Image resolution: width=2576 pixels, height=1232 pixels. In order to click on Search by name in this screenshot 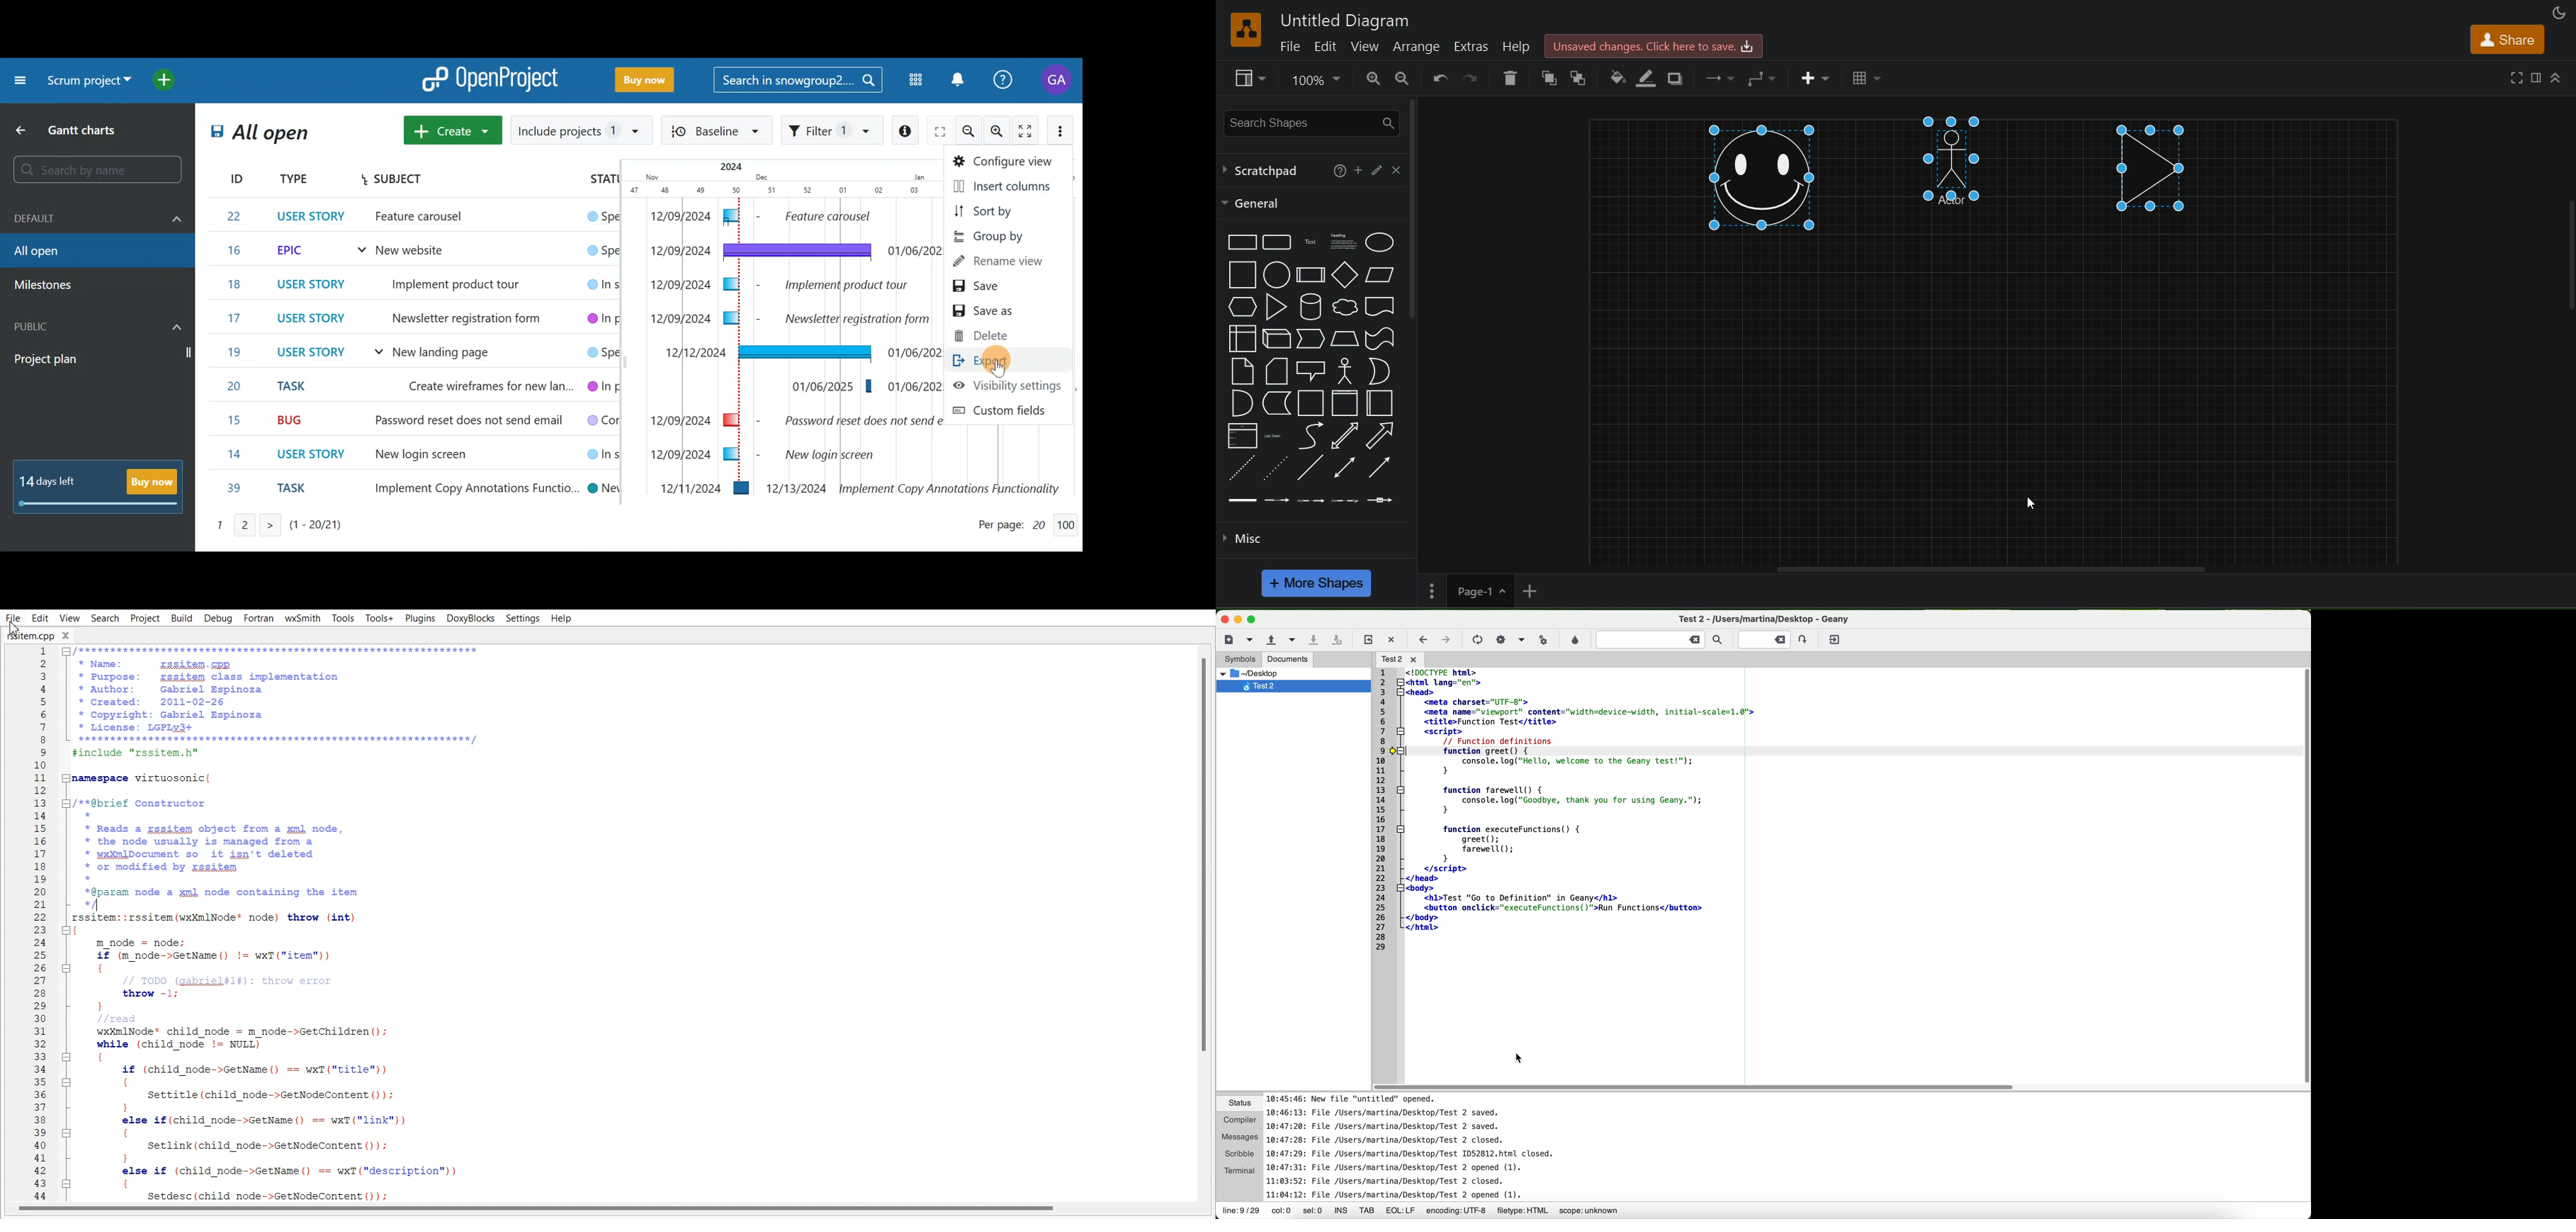, I will do `click(100, 170)`.